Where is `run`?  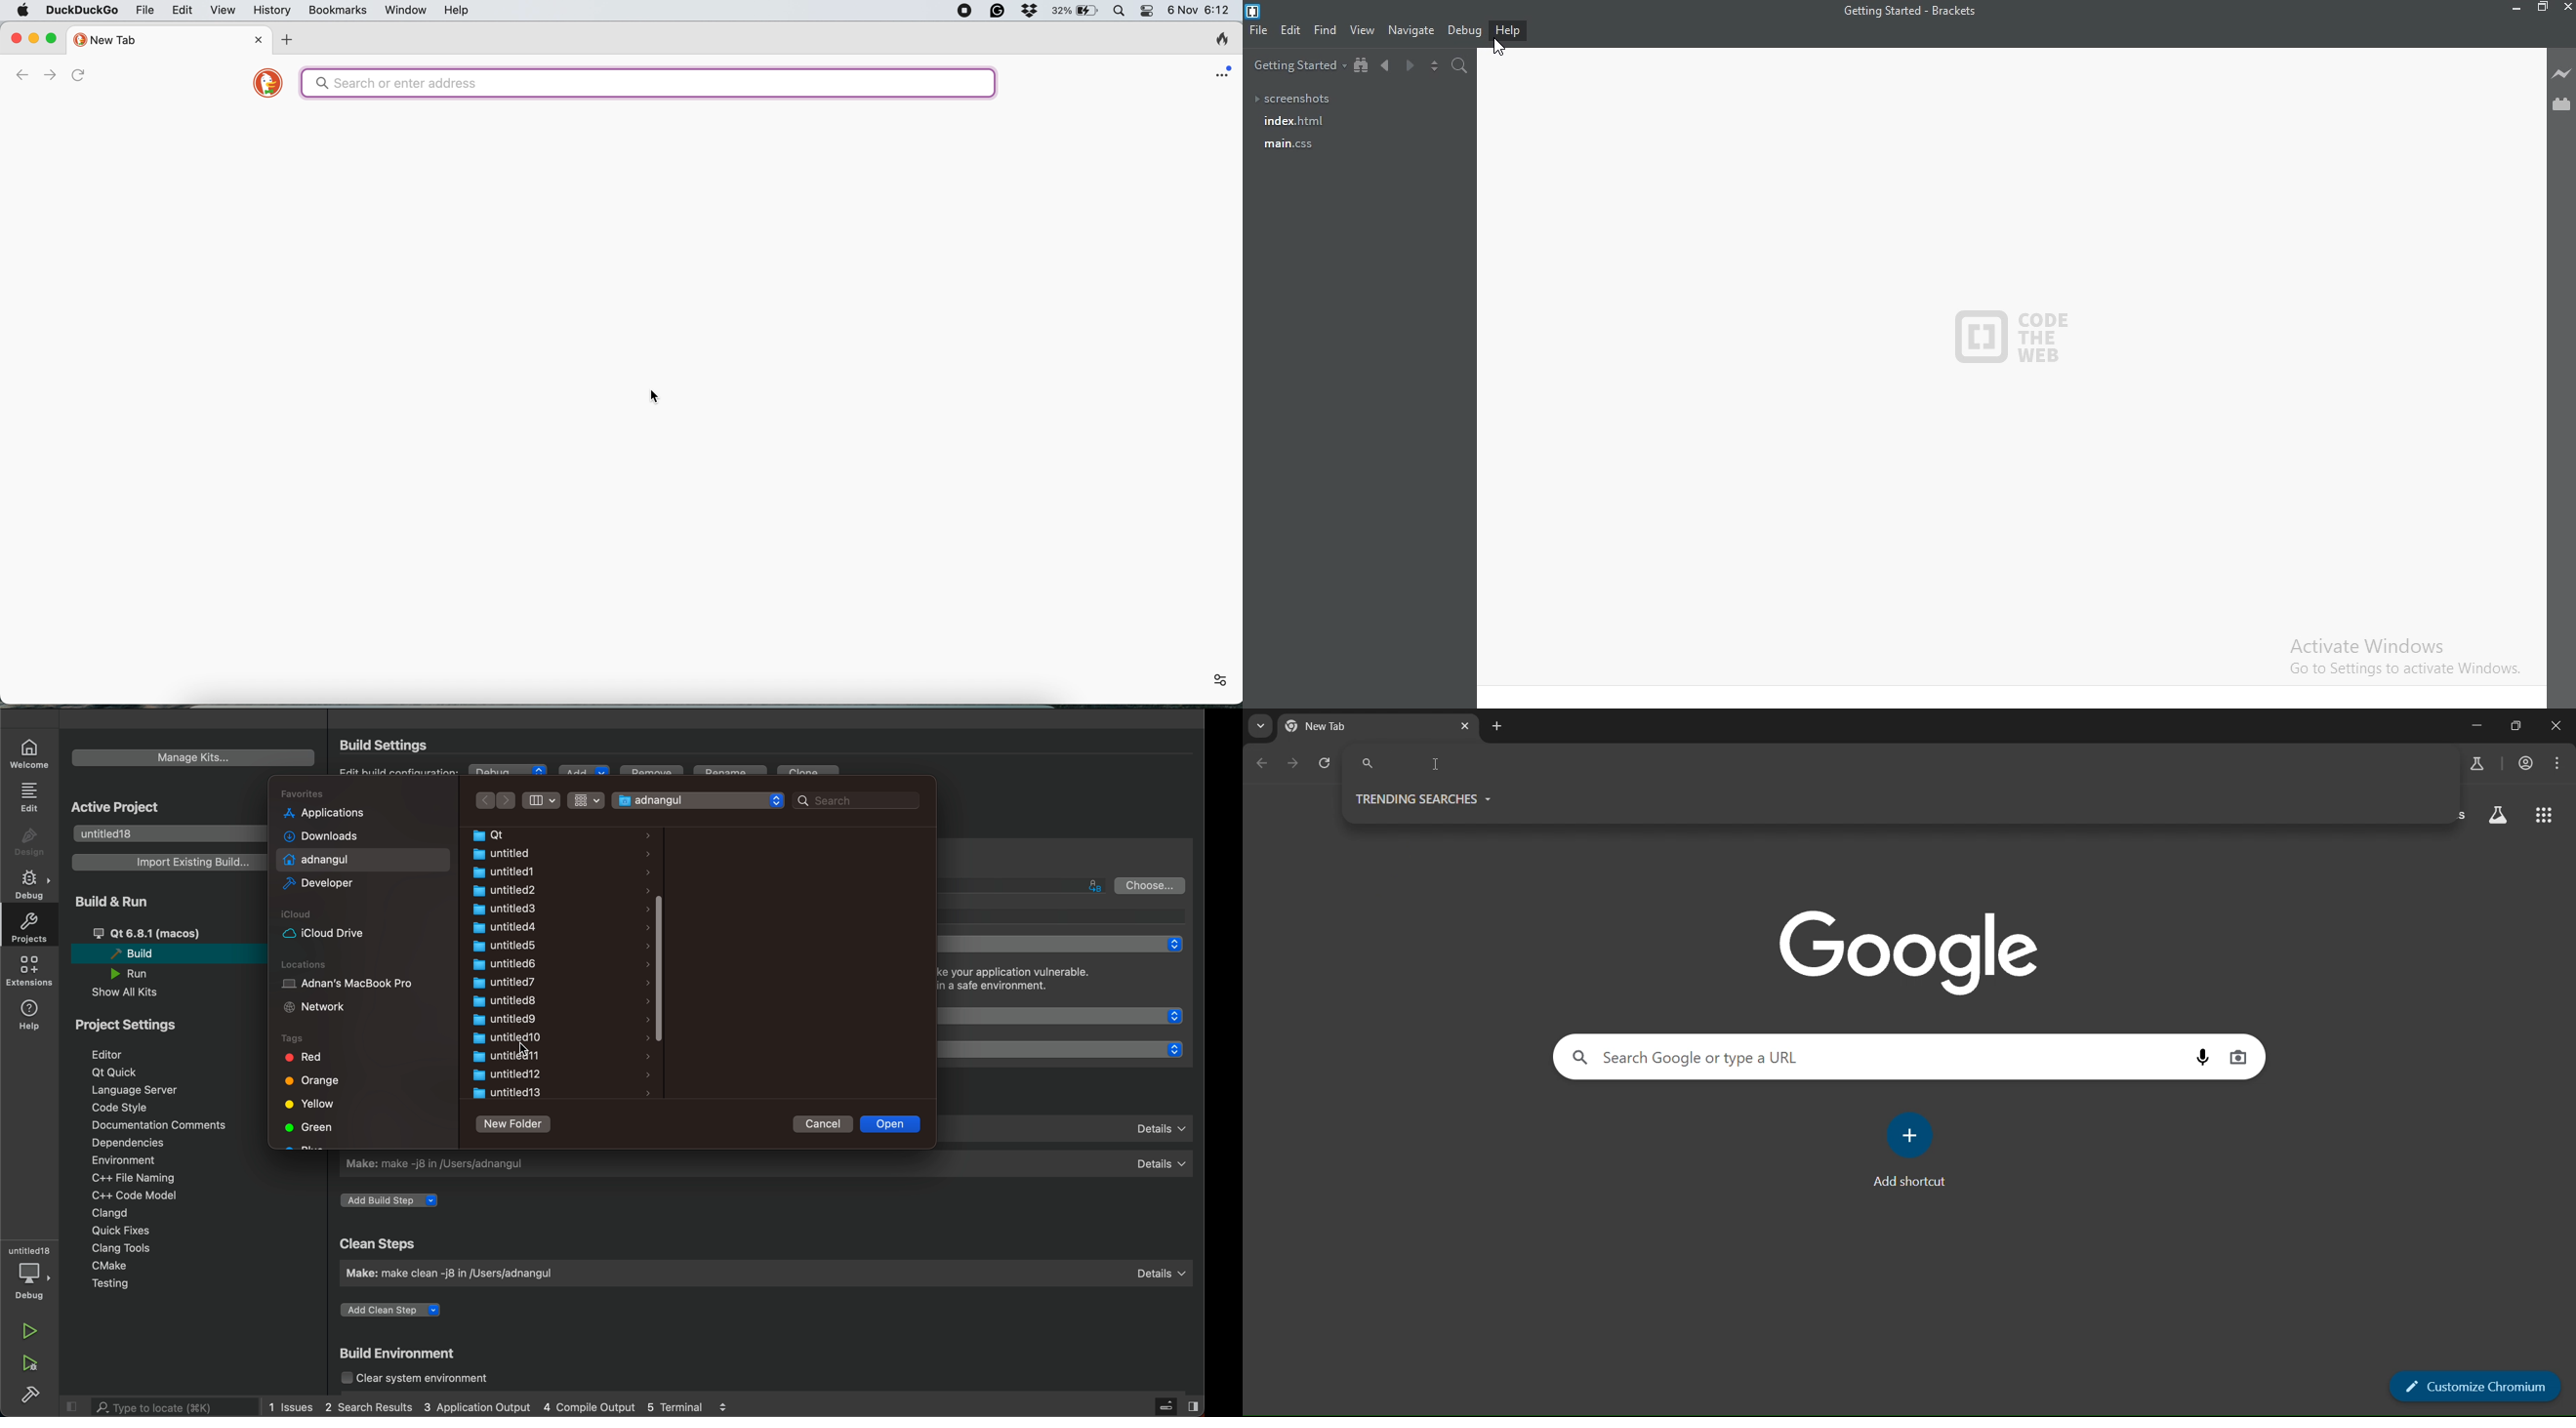
run is located at coordinates (138, 974).